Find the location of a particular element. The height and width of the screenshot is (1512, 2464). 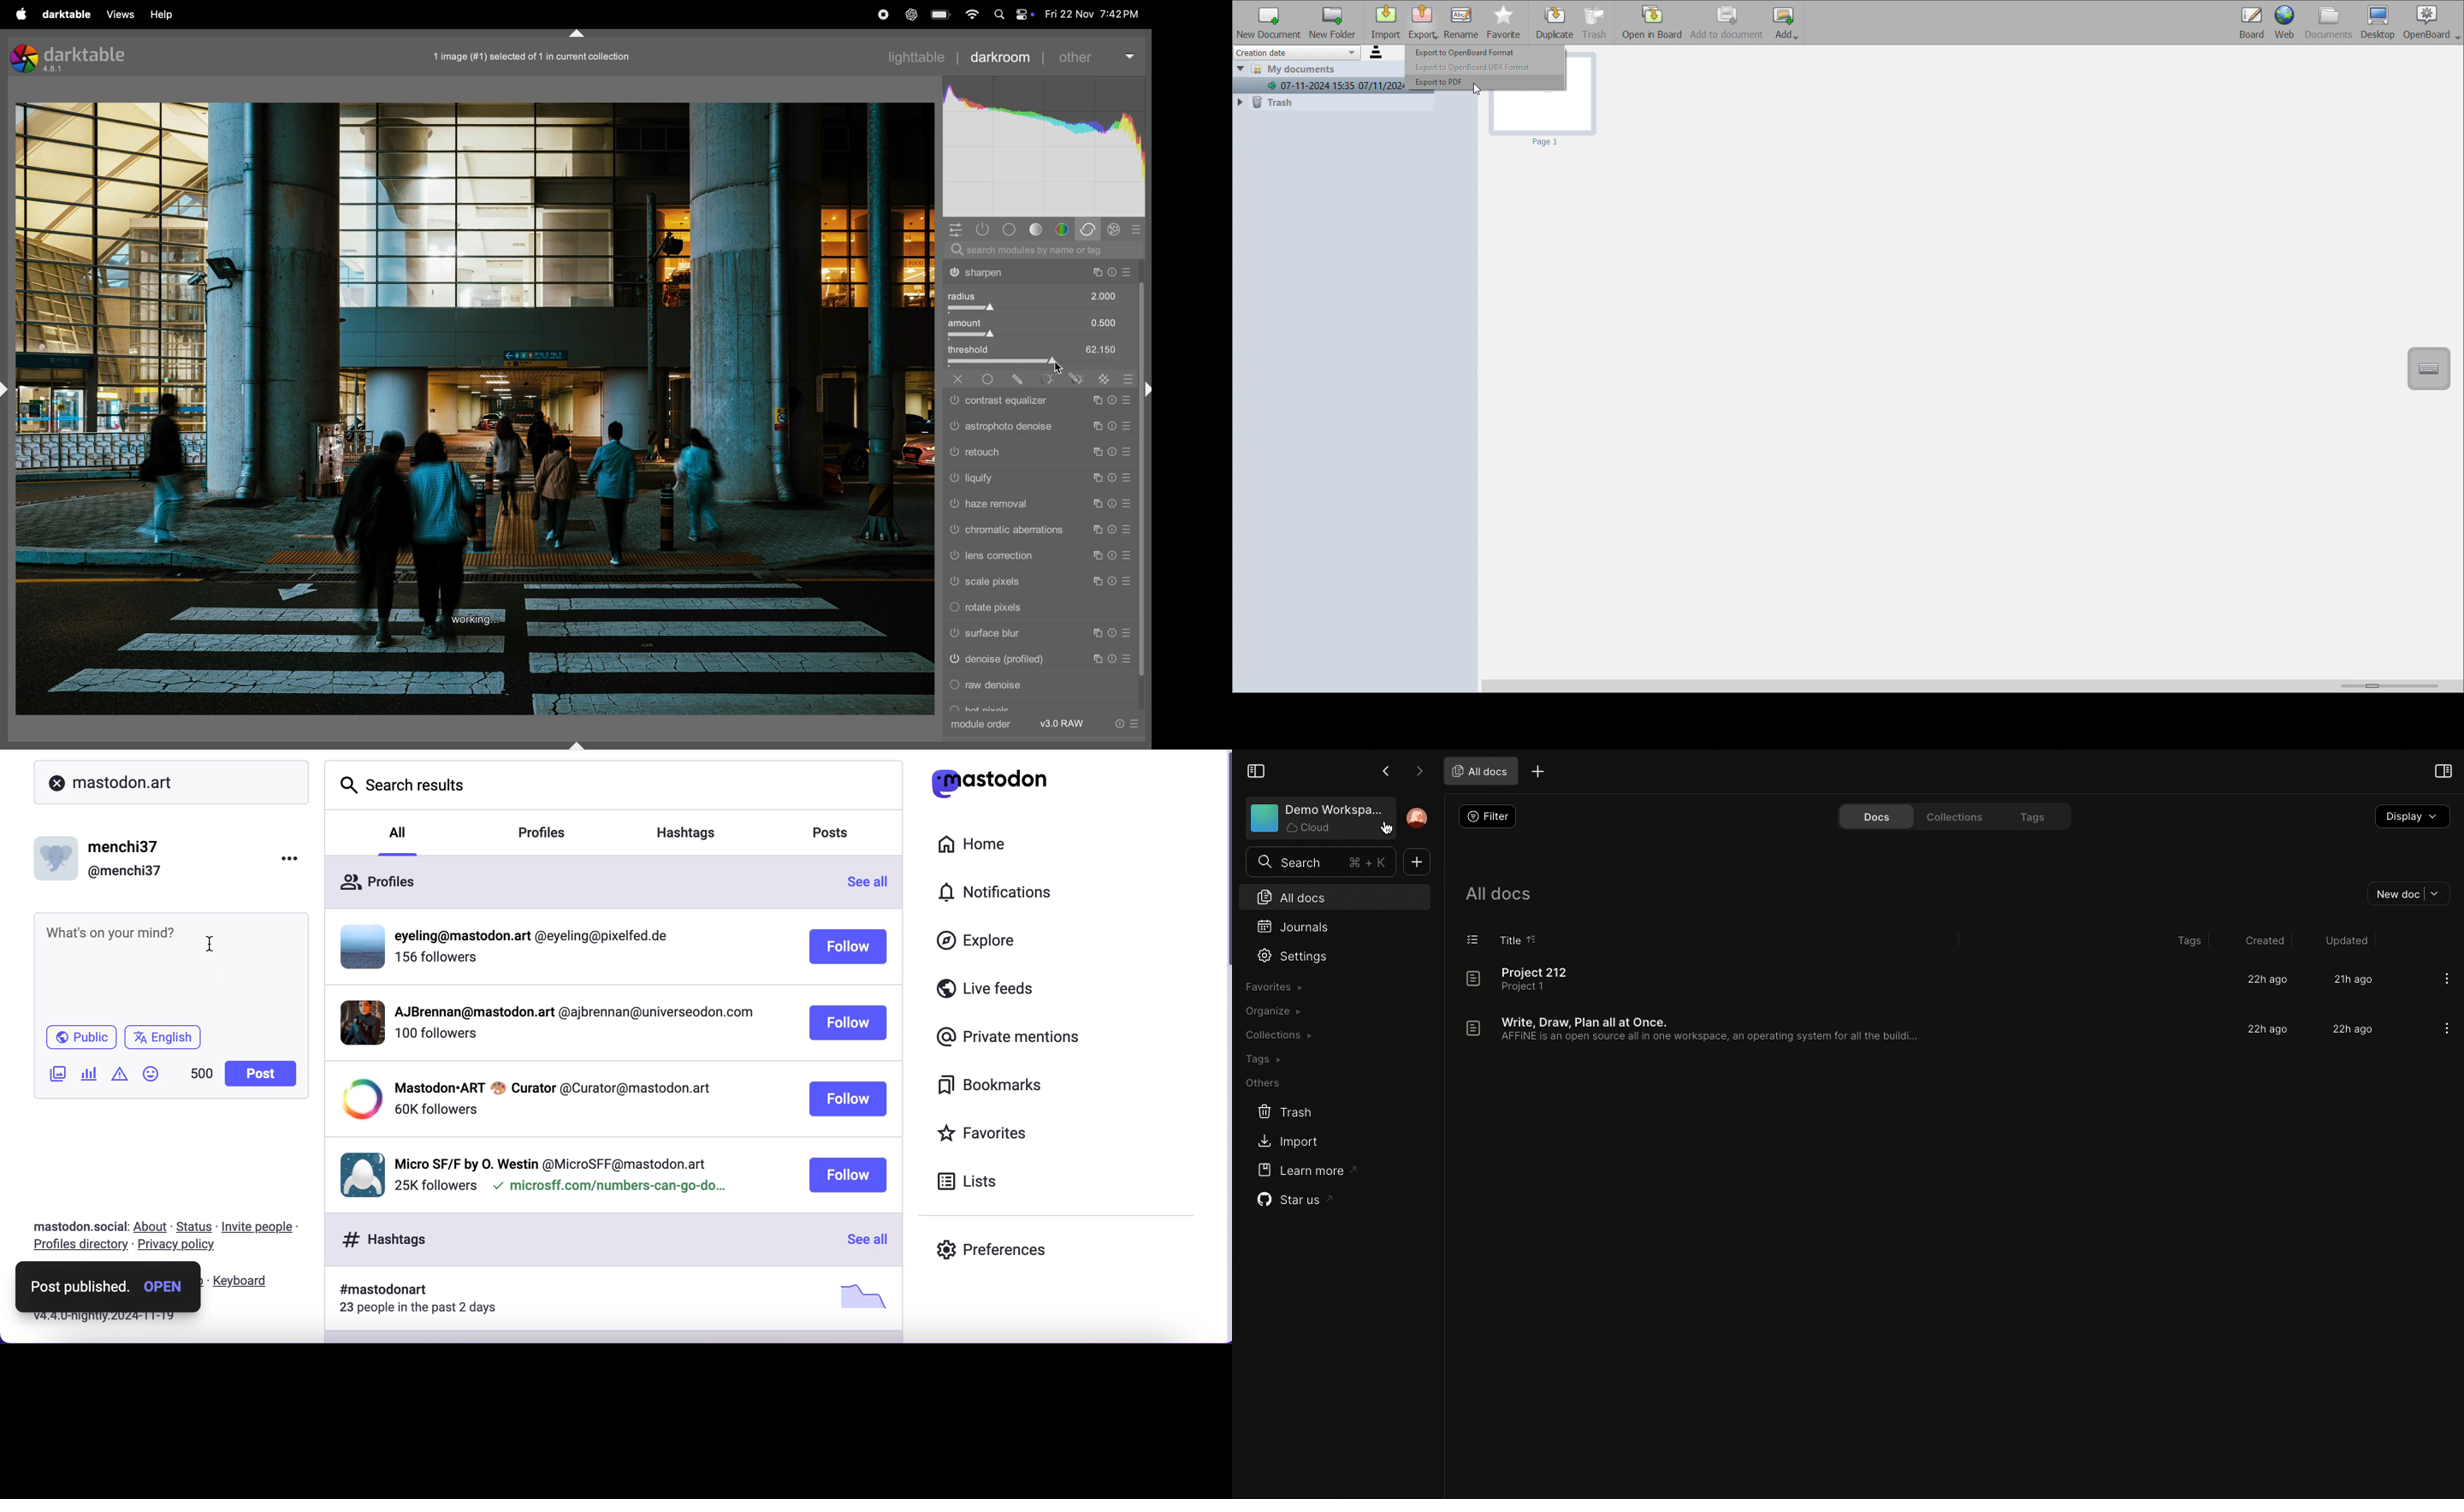

liquify is located at coordinates (1041, 479).